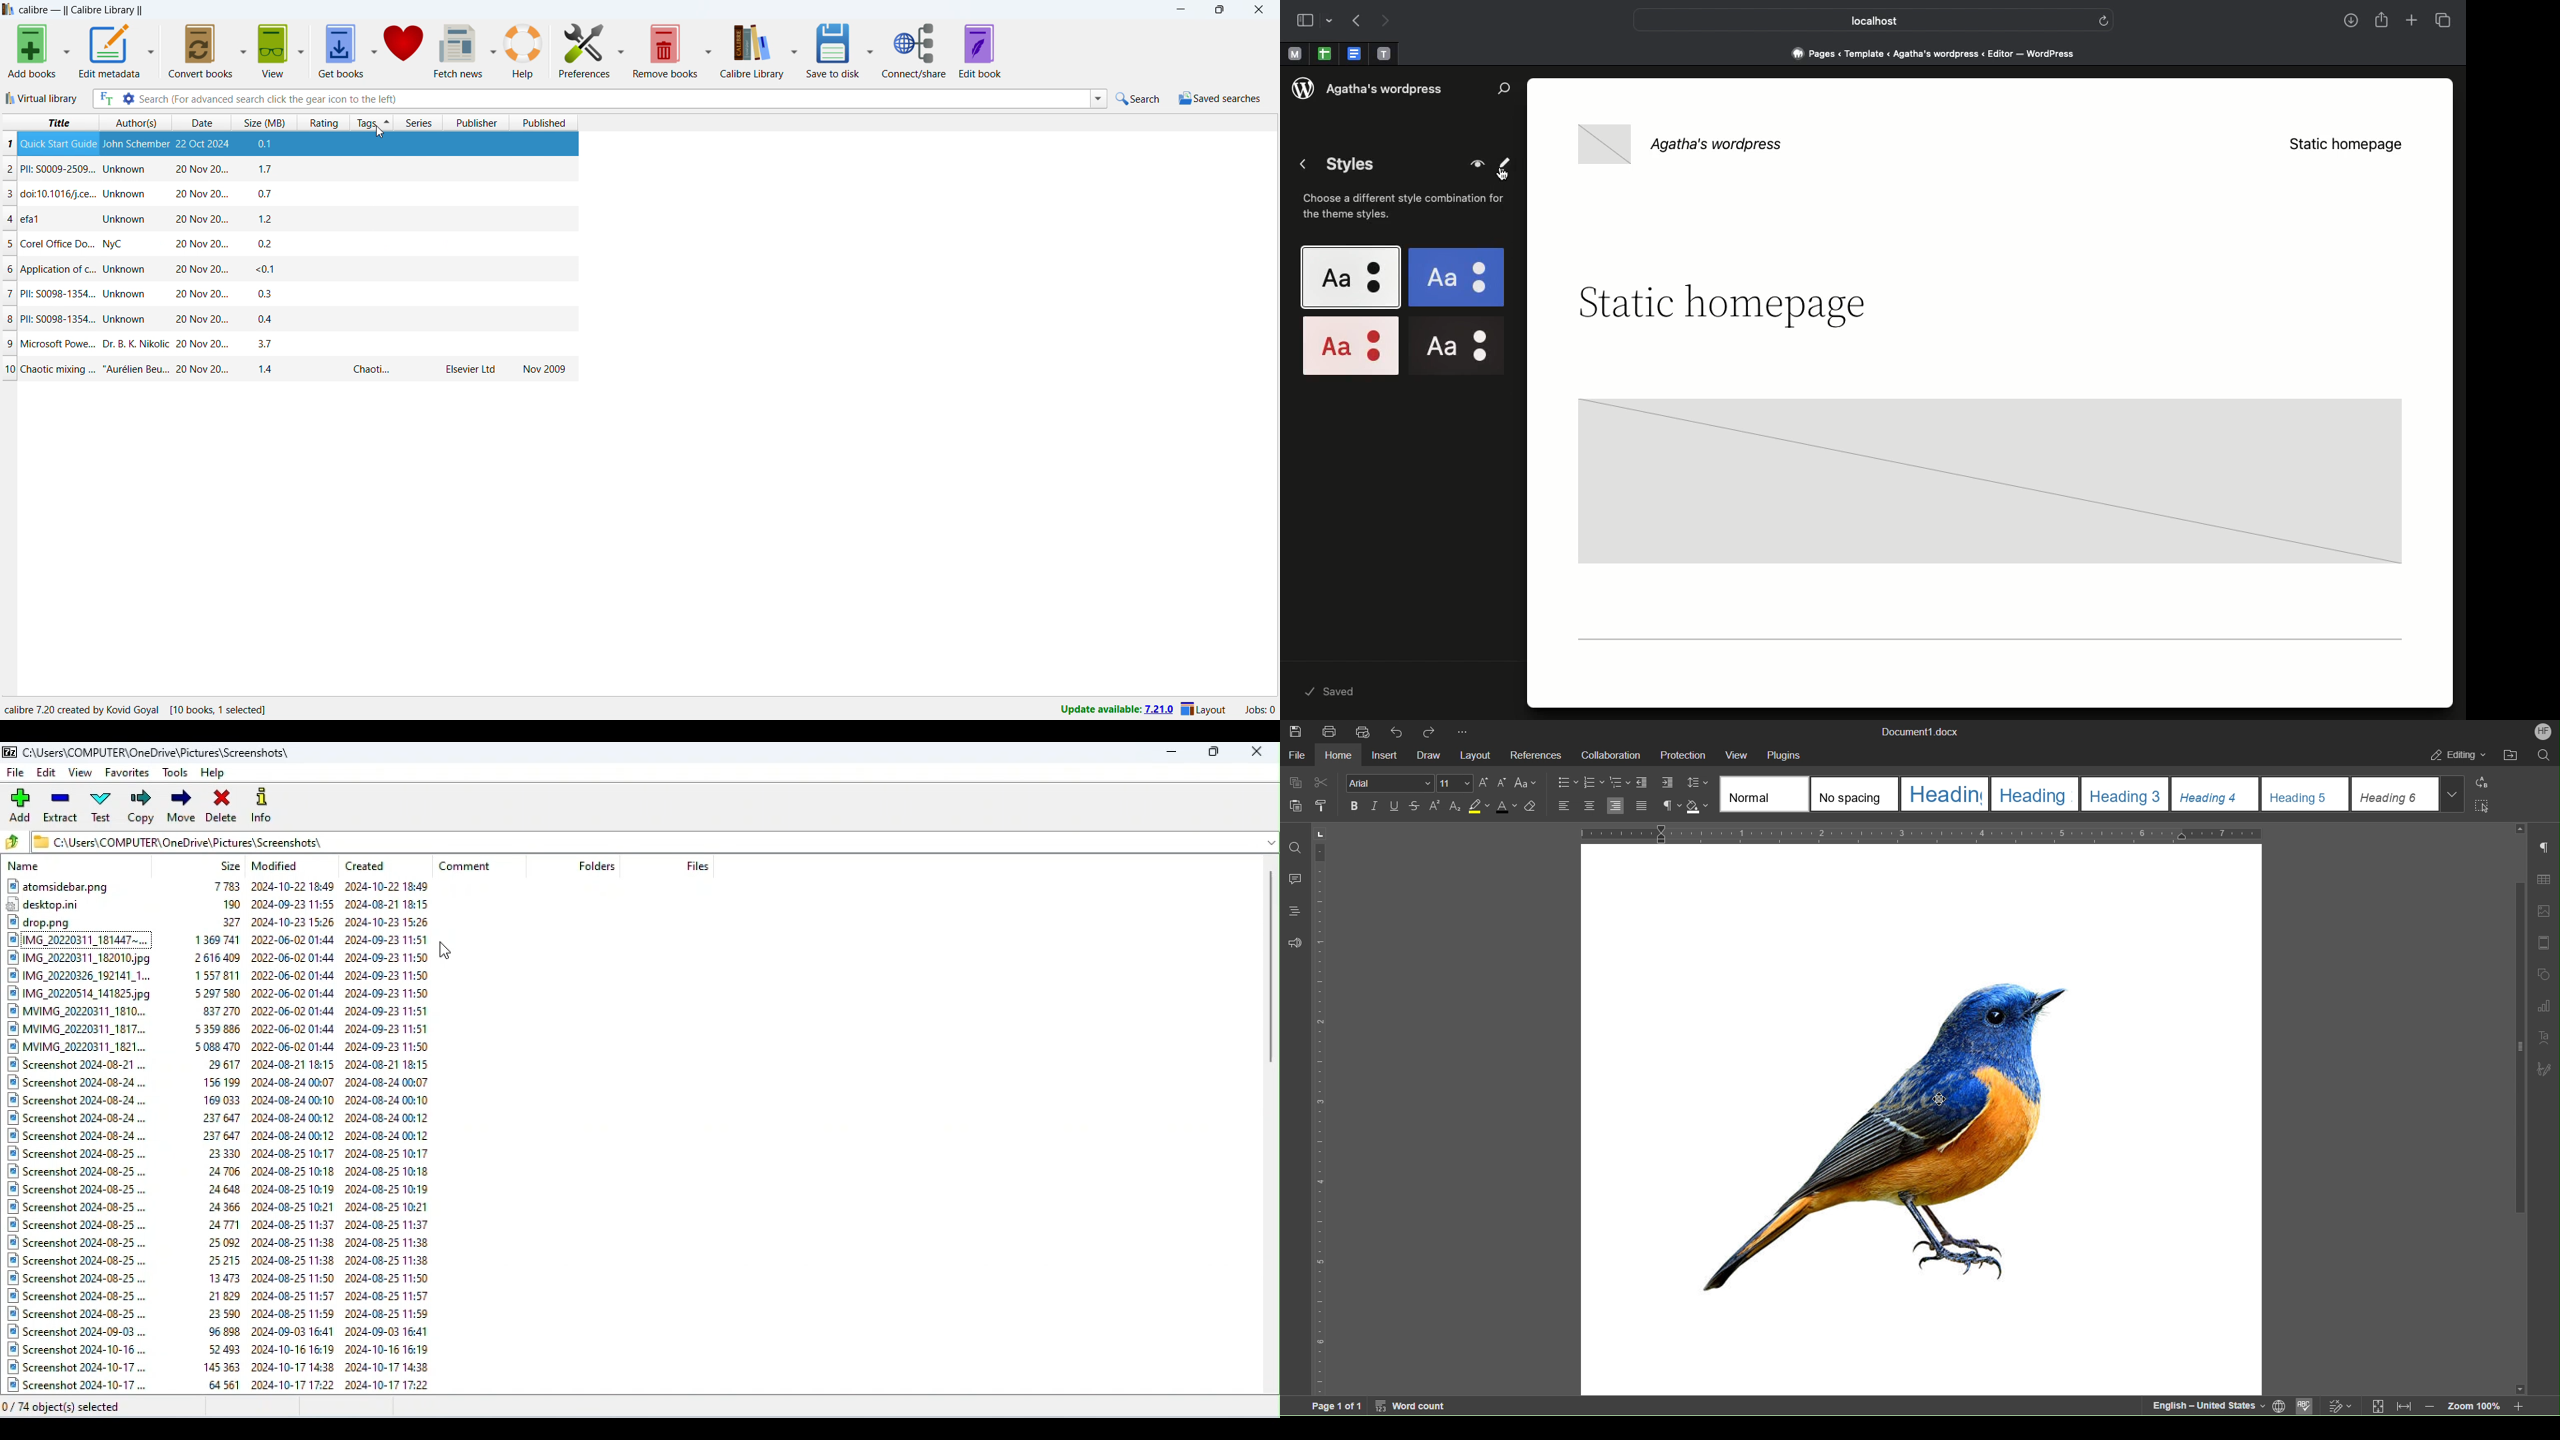 The image size is (2576, 1456). What do you see at coordinates (245, 49) in the screenshot?
I see `convert books options` at bounding box center [245, 49].